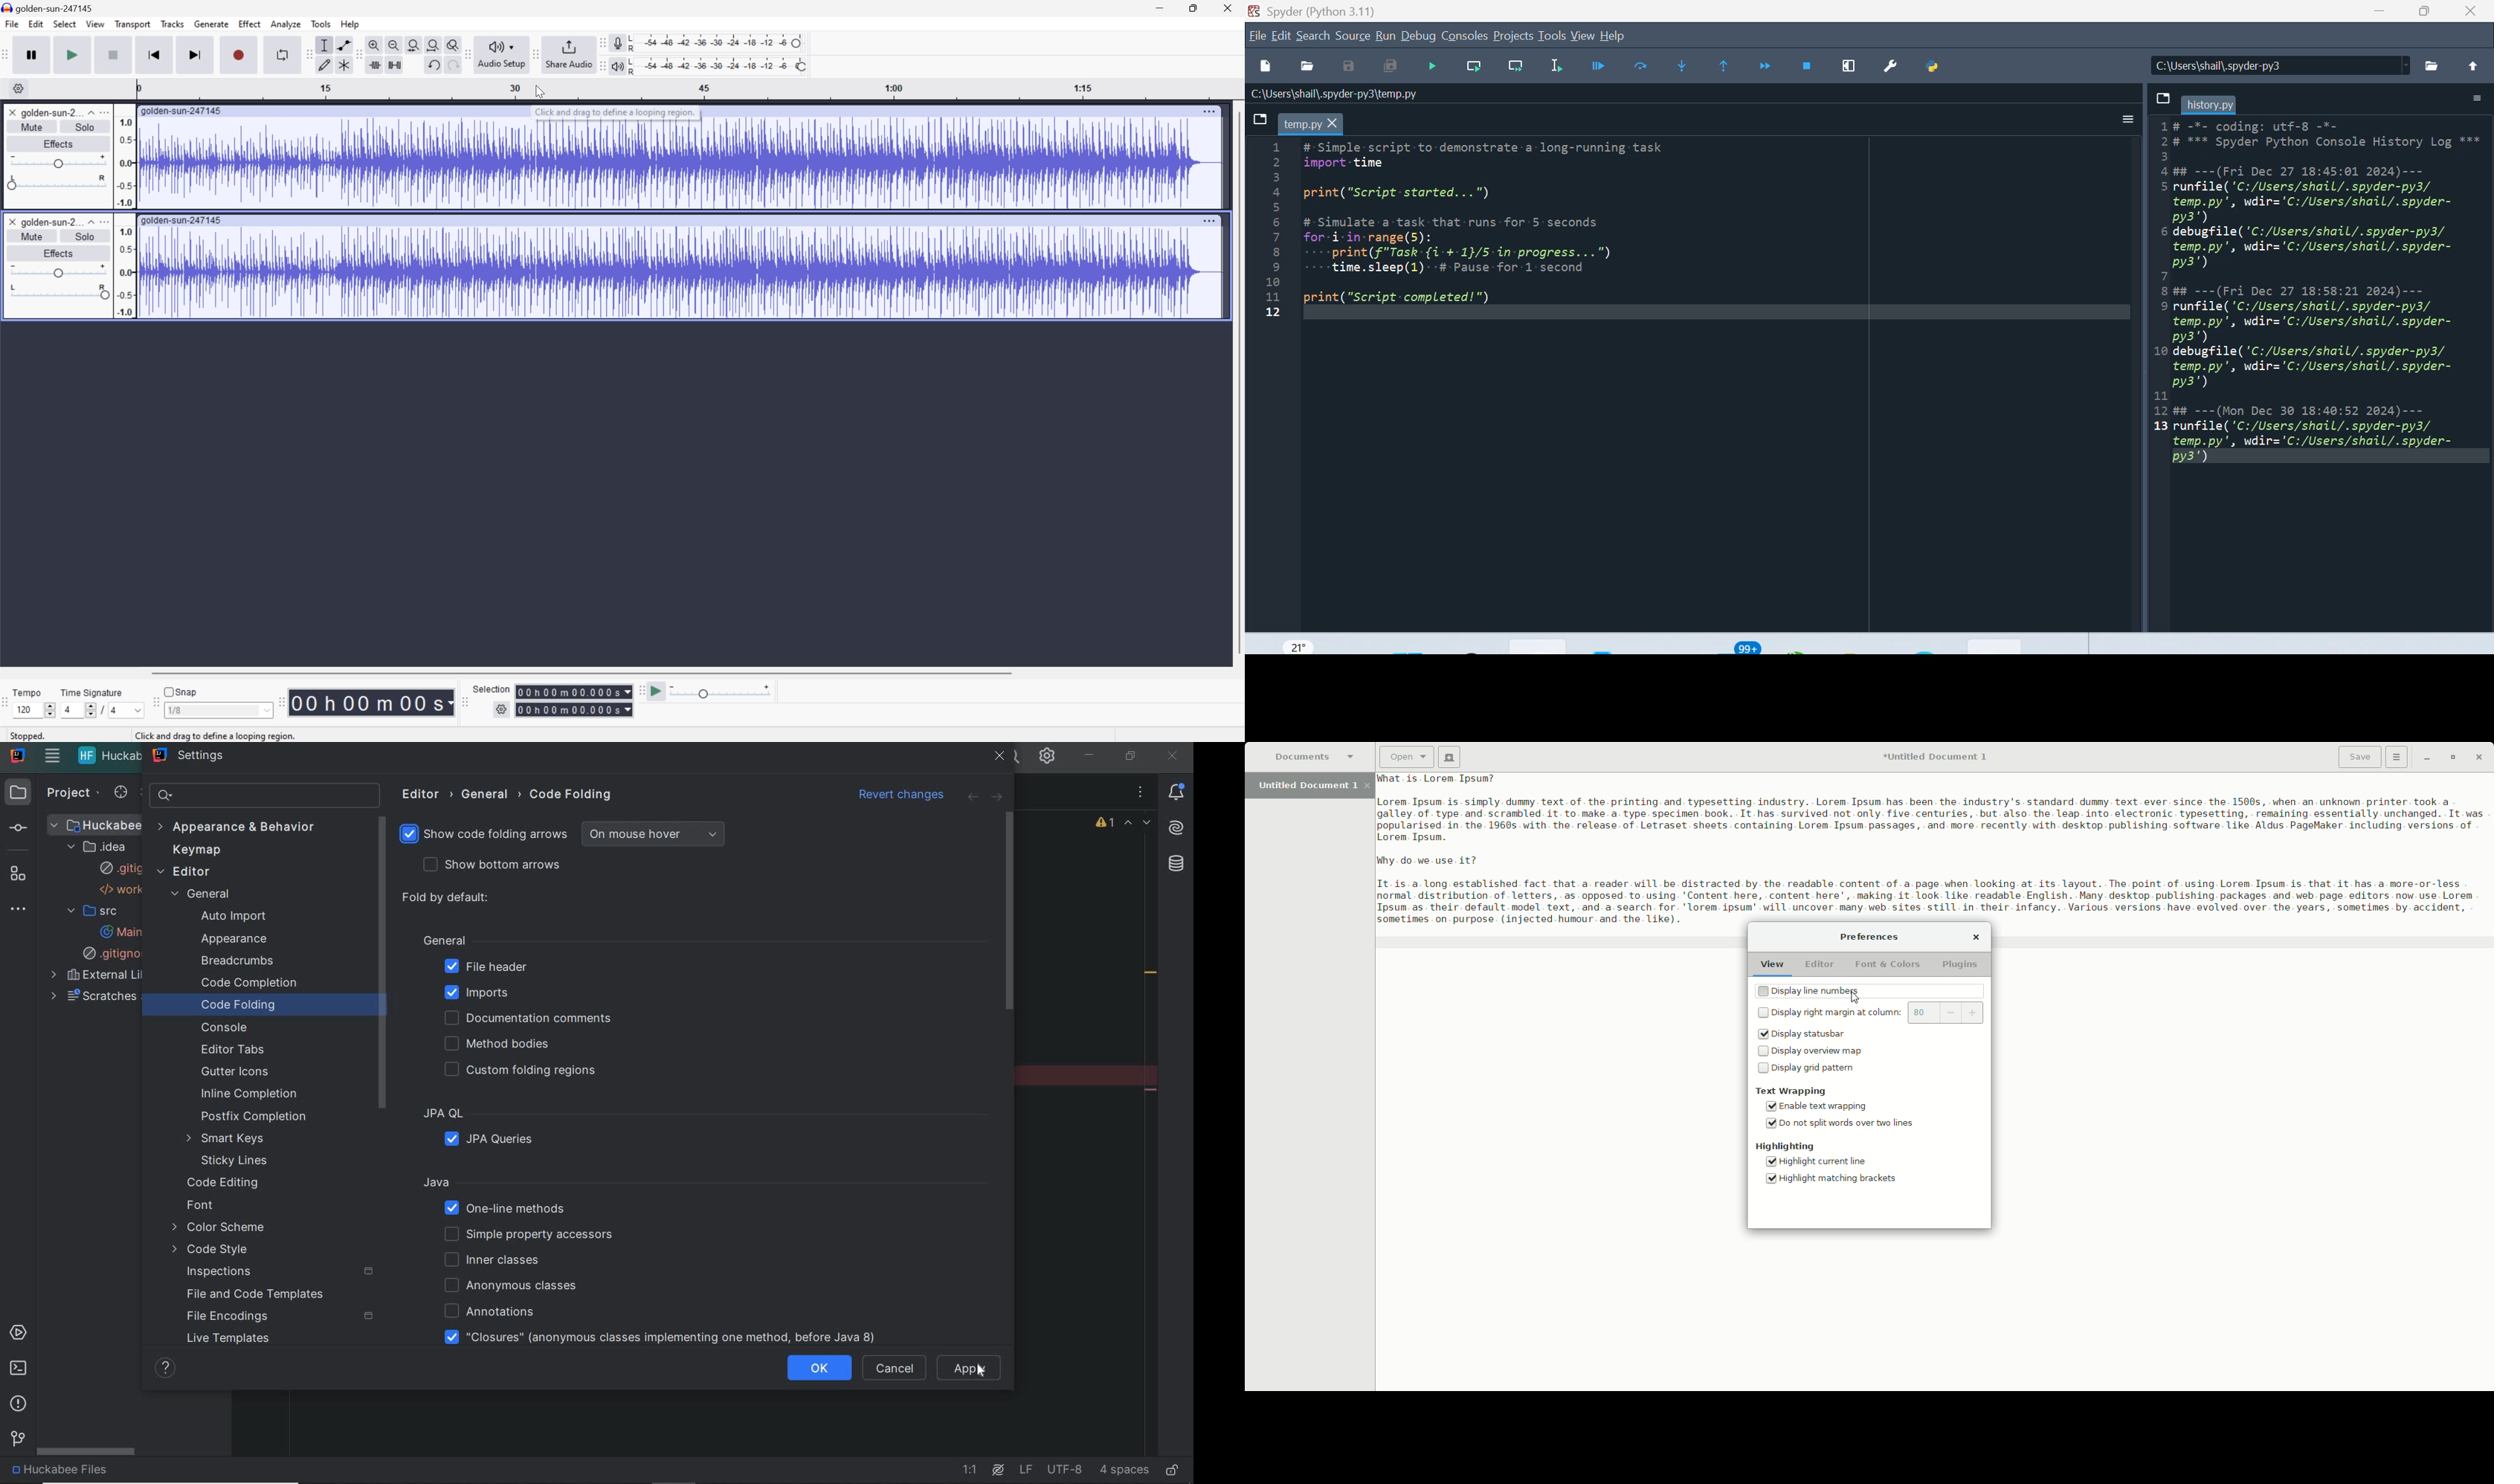 This screenshot has height=1484, width=2520. Describe the element at coordinates (721, 693) in the screenshot. I see `Playback: 1.000 x` at that location.